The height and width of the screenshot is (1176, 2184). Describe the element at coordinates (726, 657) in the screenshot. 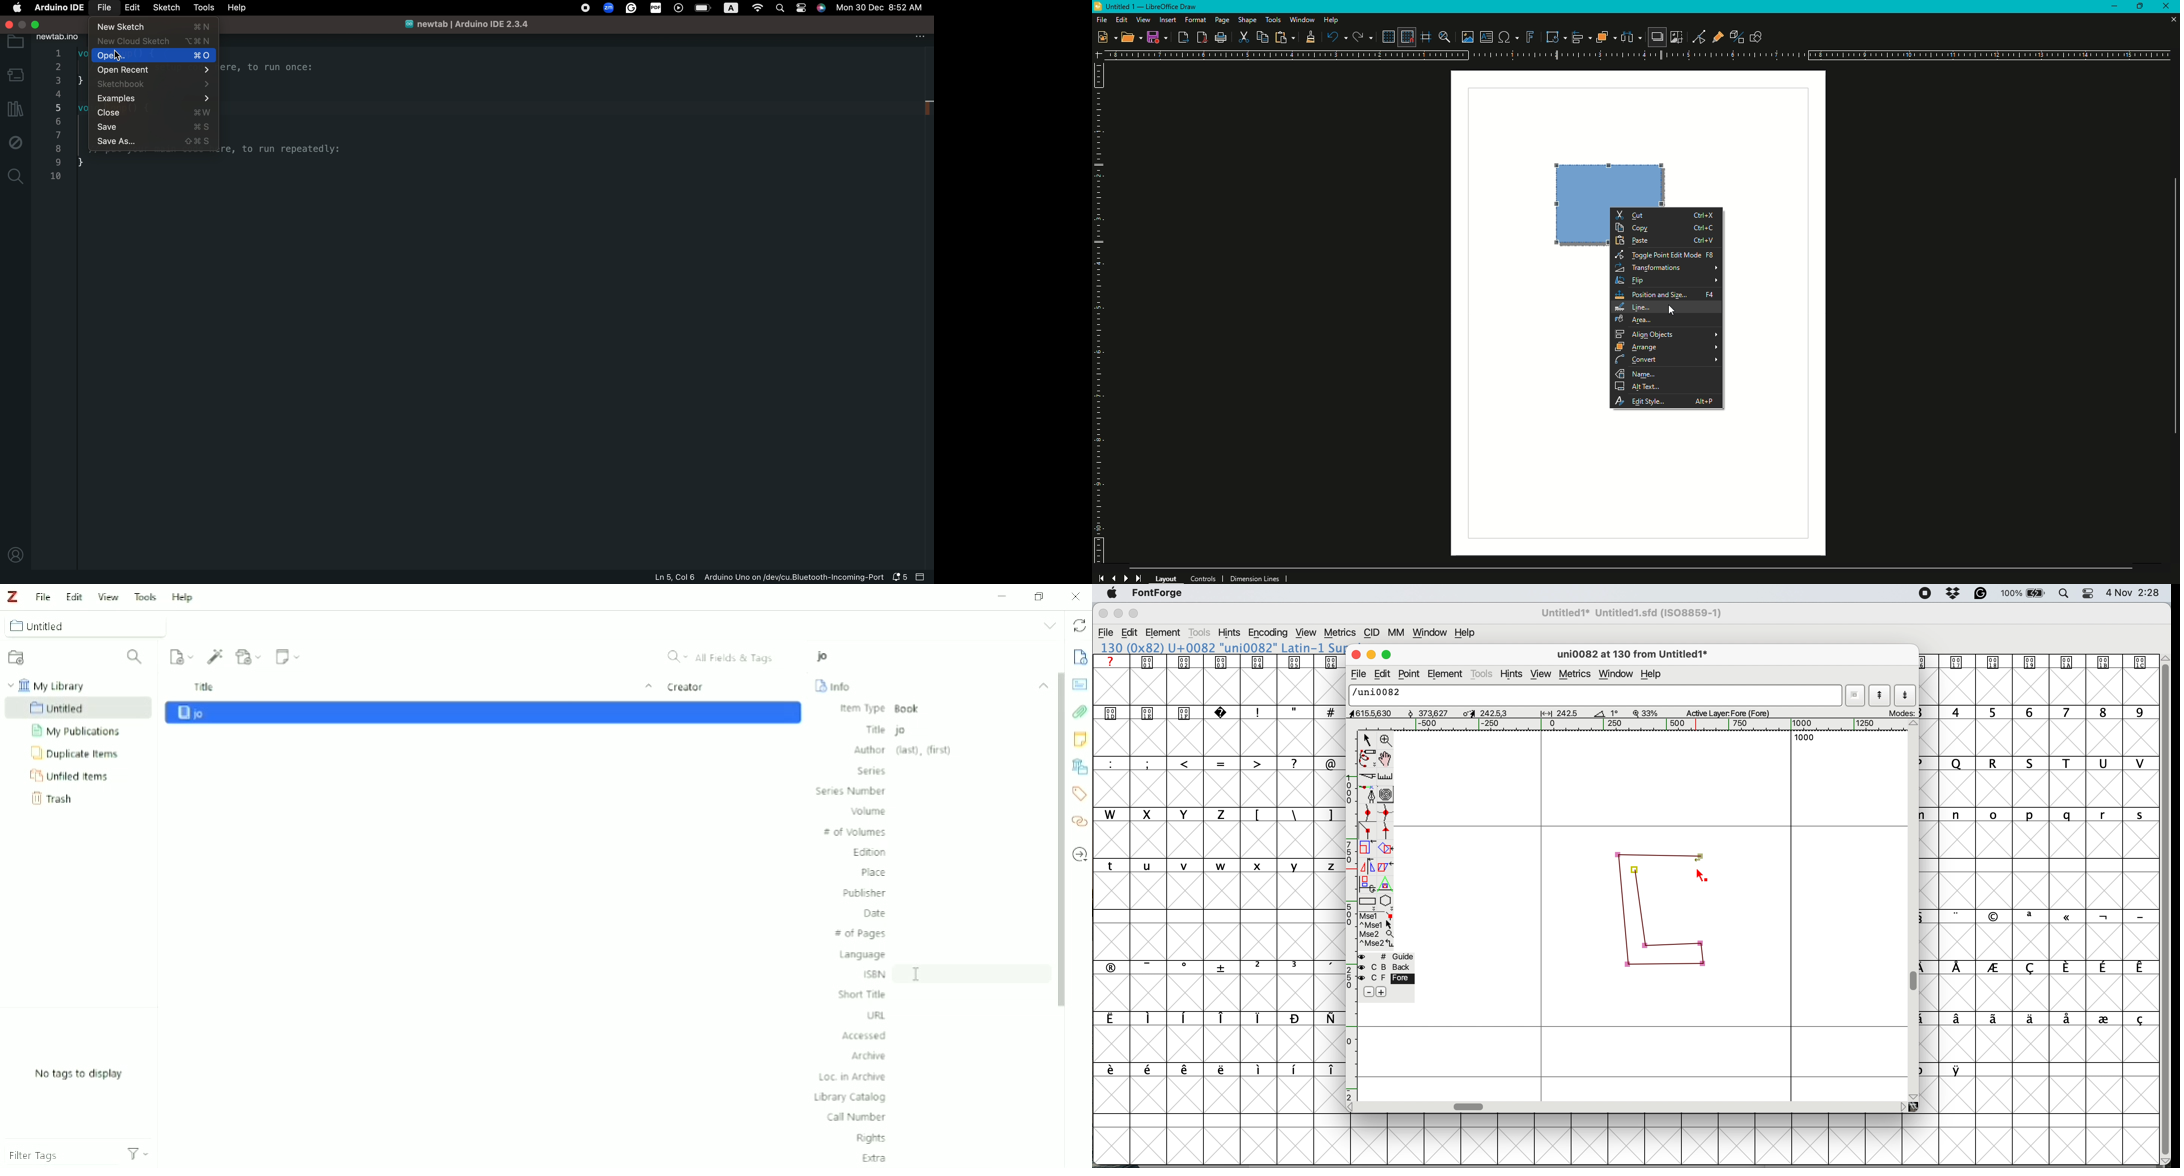

I see `All Fields & Tags` at that location.